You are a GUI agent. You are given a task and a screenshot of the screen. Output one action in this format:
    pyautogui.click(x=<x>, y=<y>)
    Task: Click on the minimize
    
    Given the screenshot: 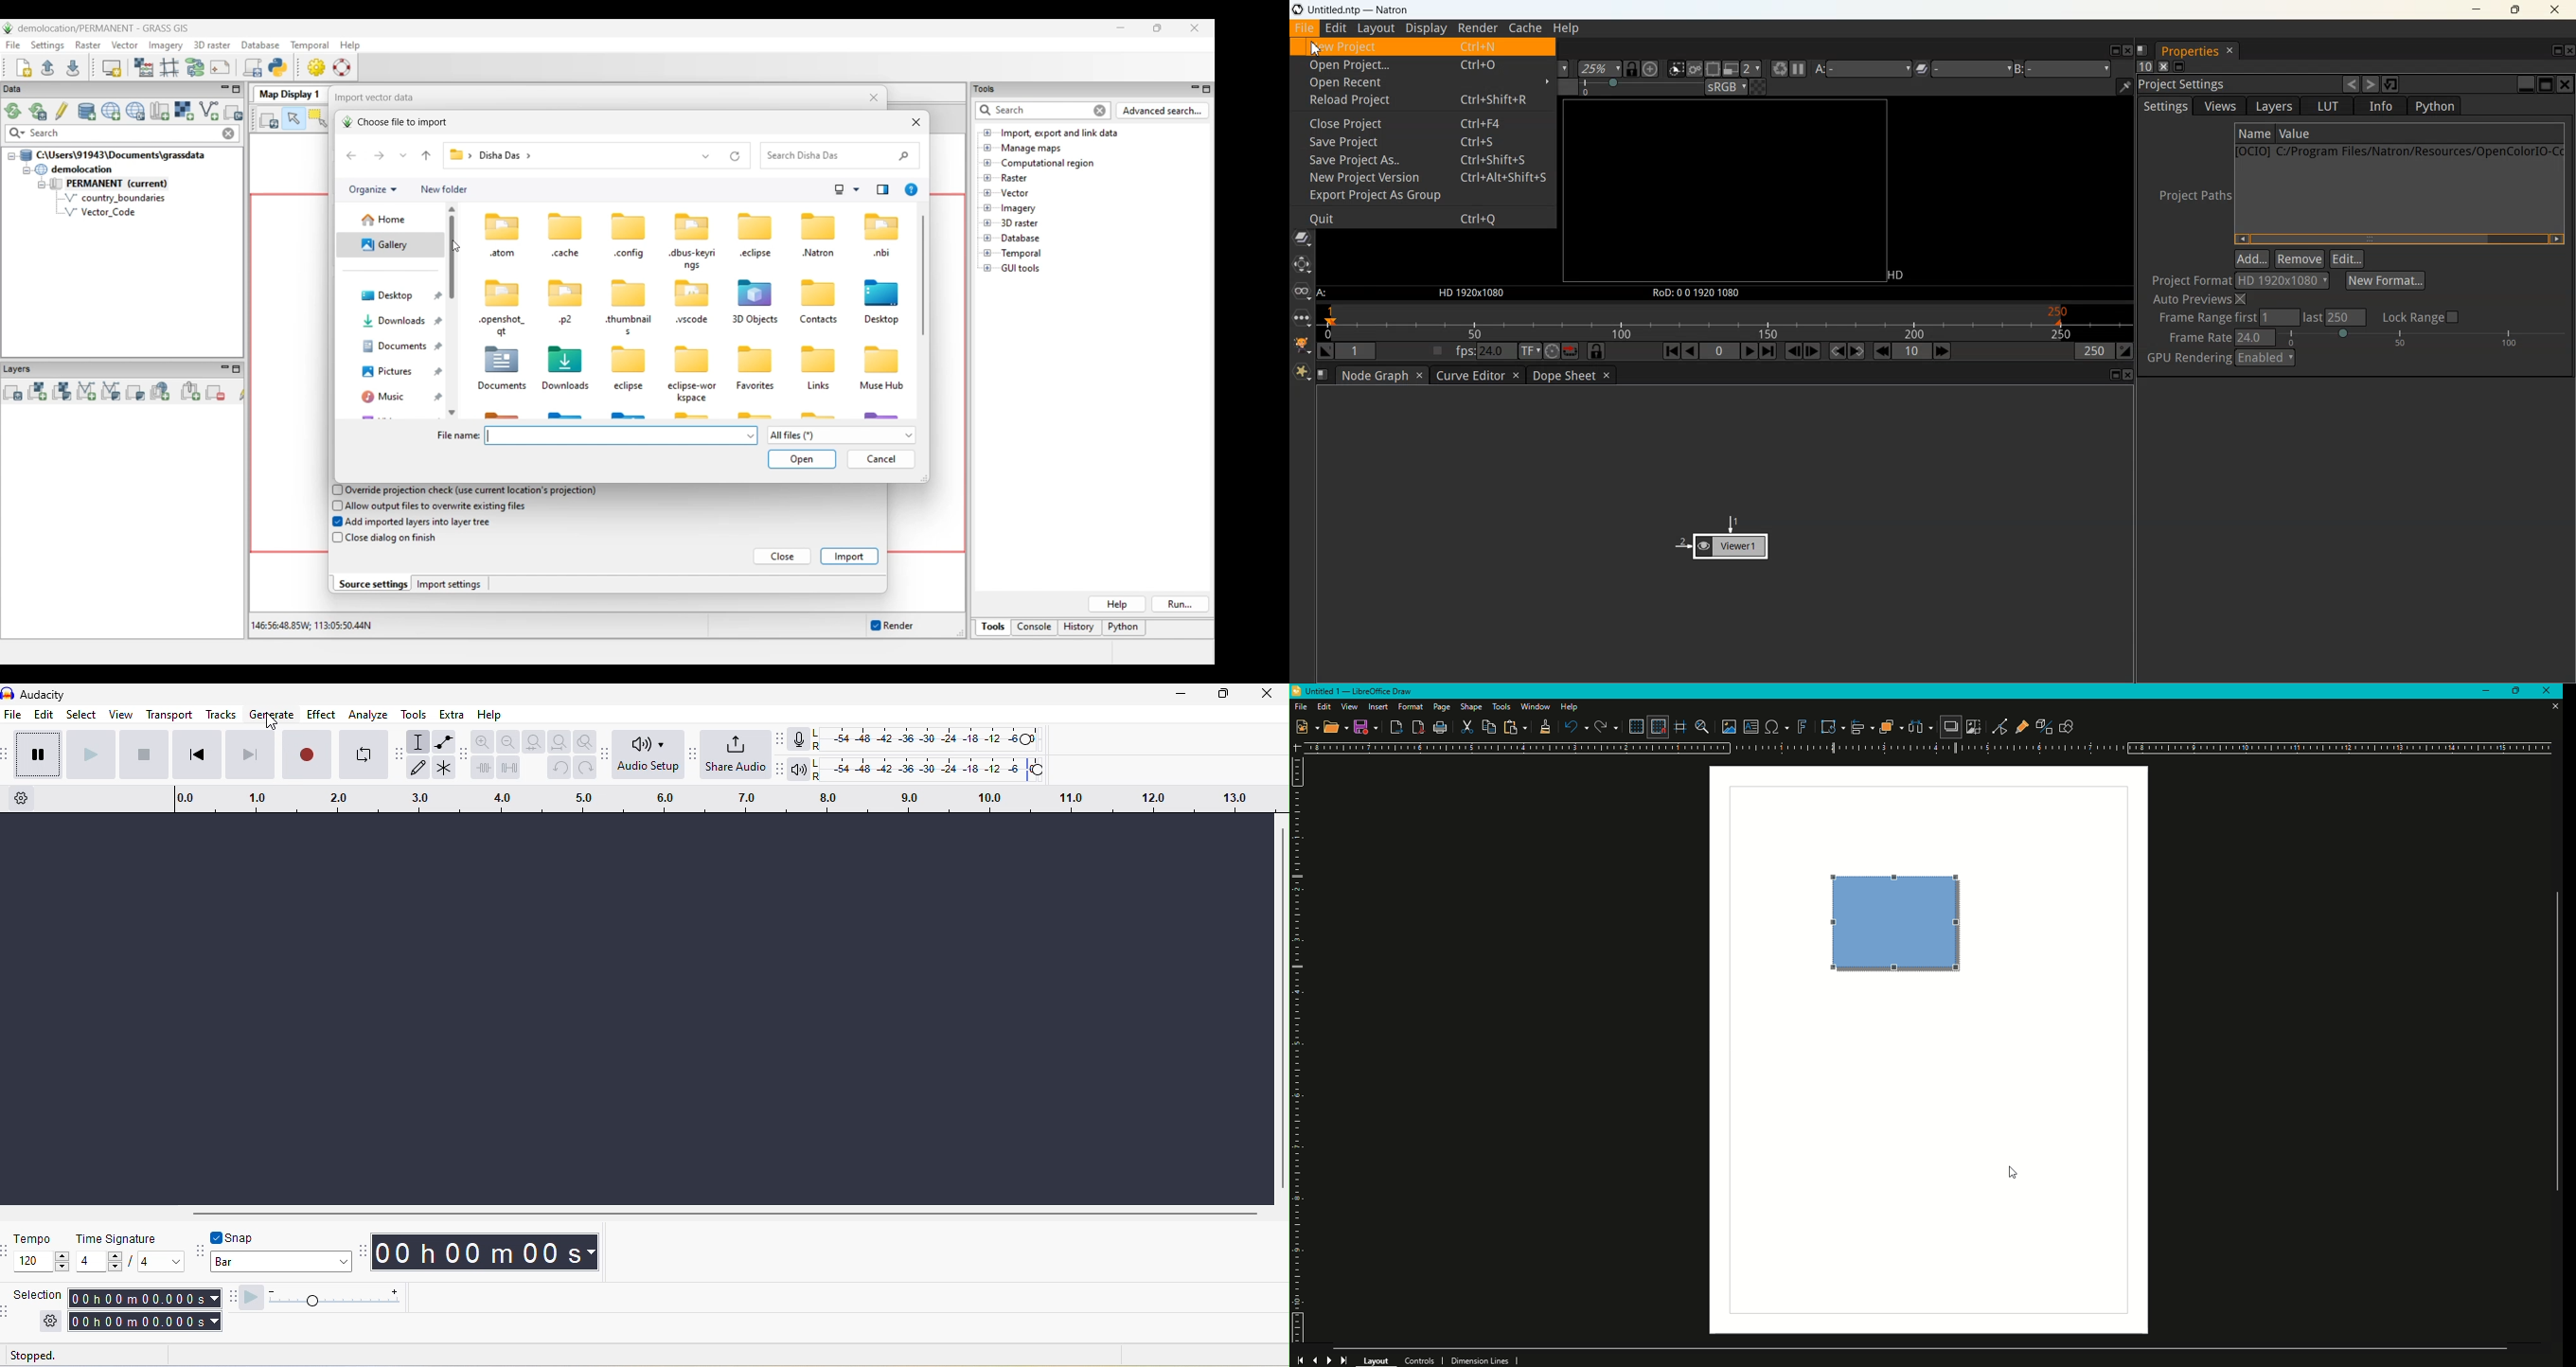 What is the action you would take?
    pyautogui.click(x=1183, y=694)
    